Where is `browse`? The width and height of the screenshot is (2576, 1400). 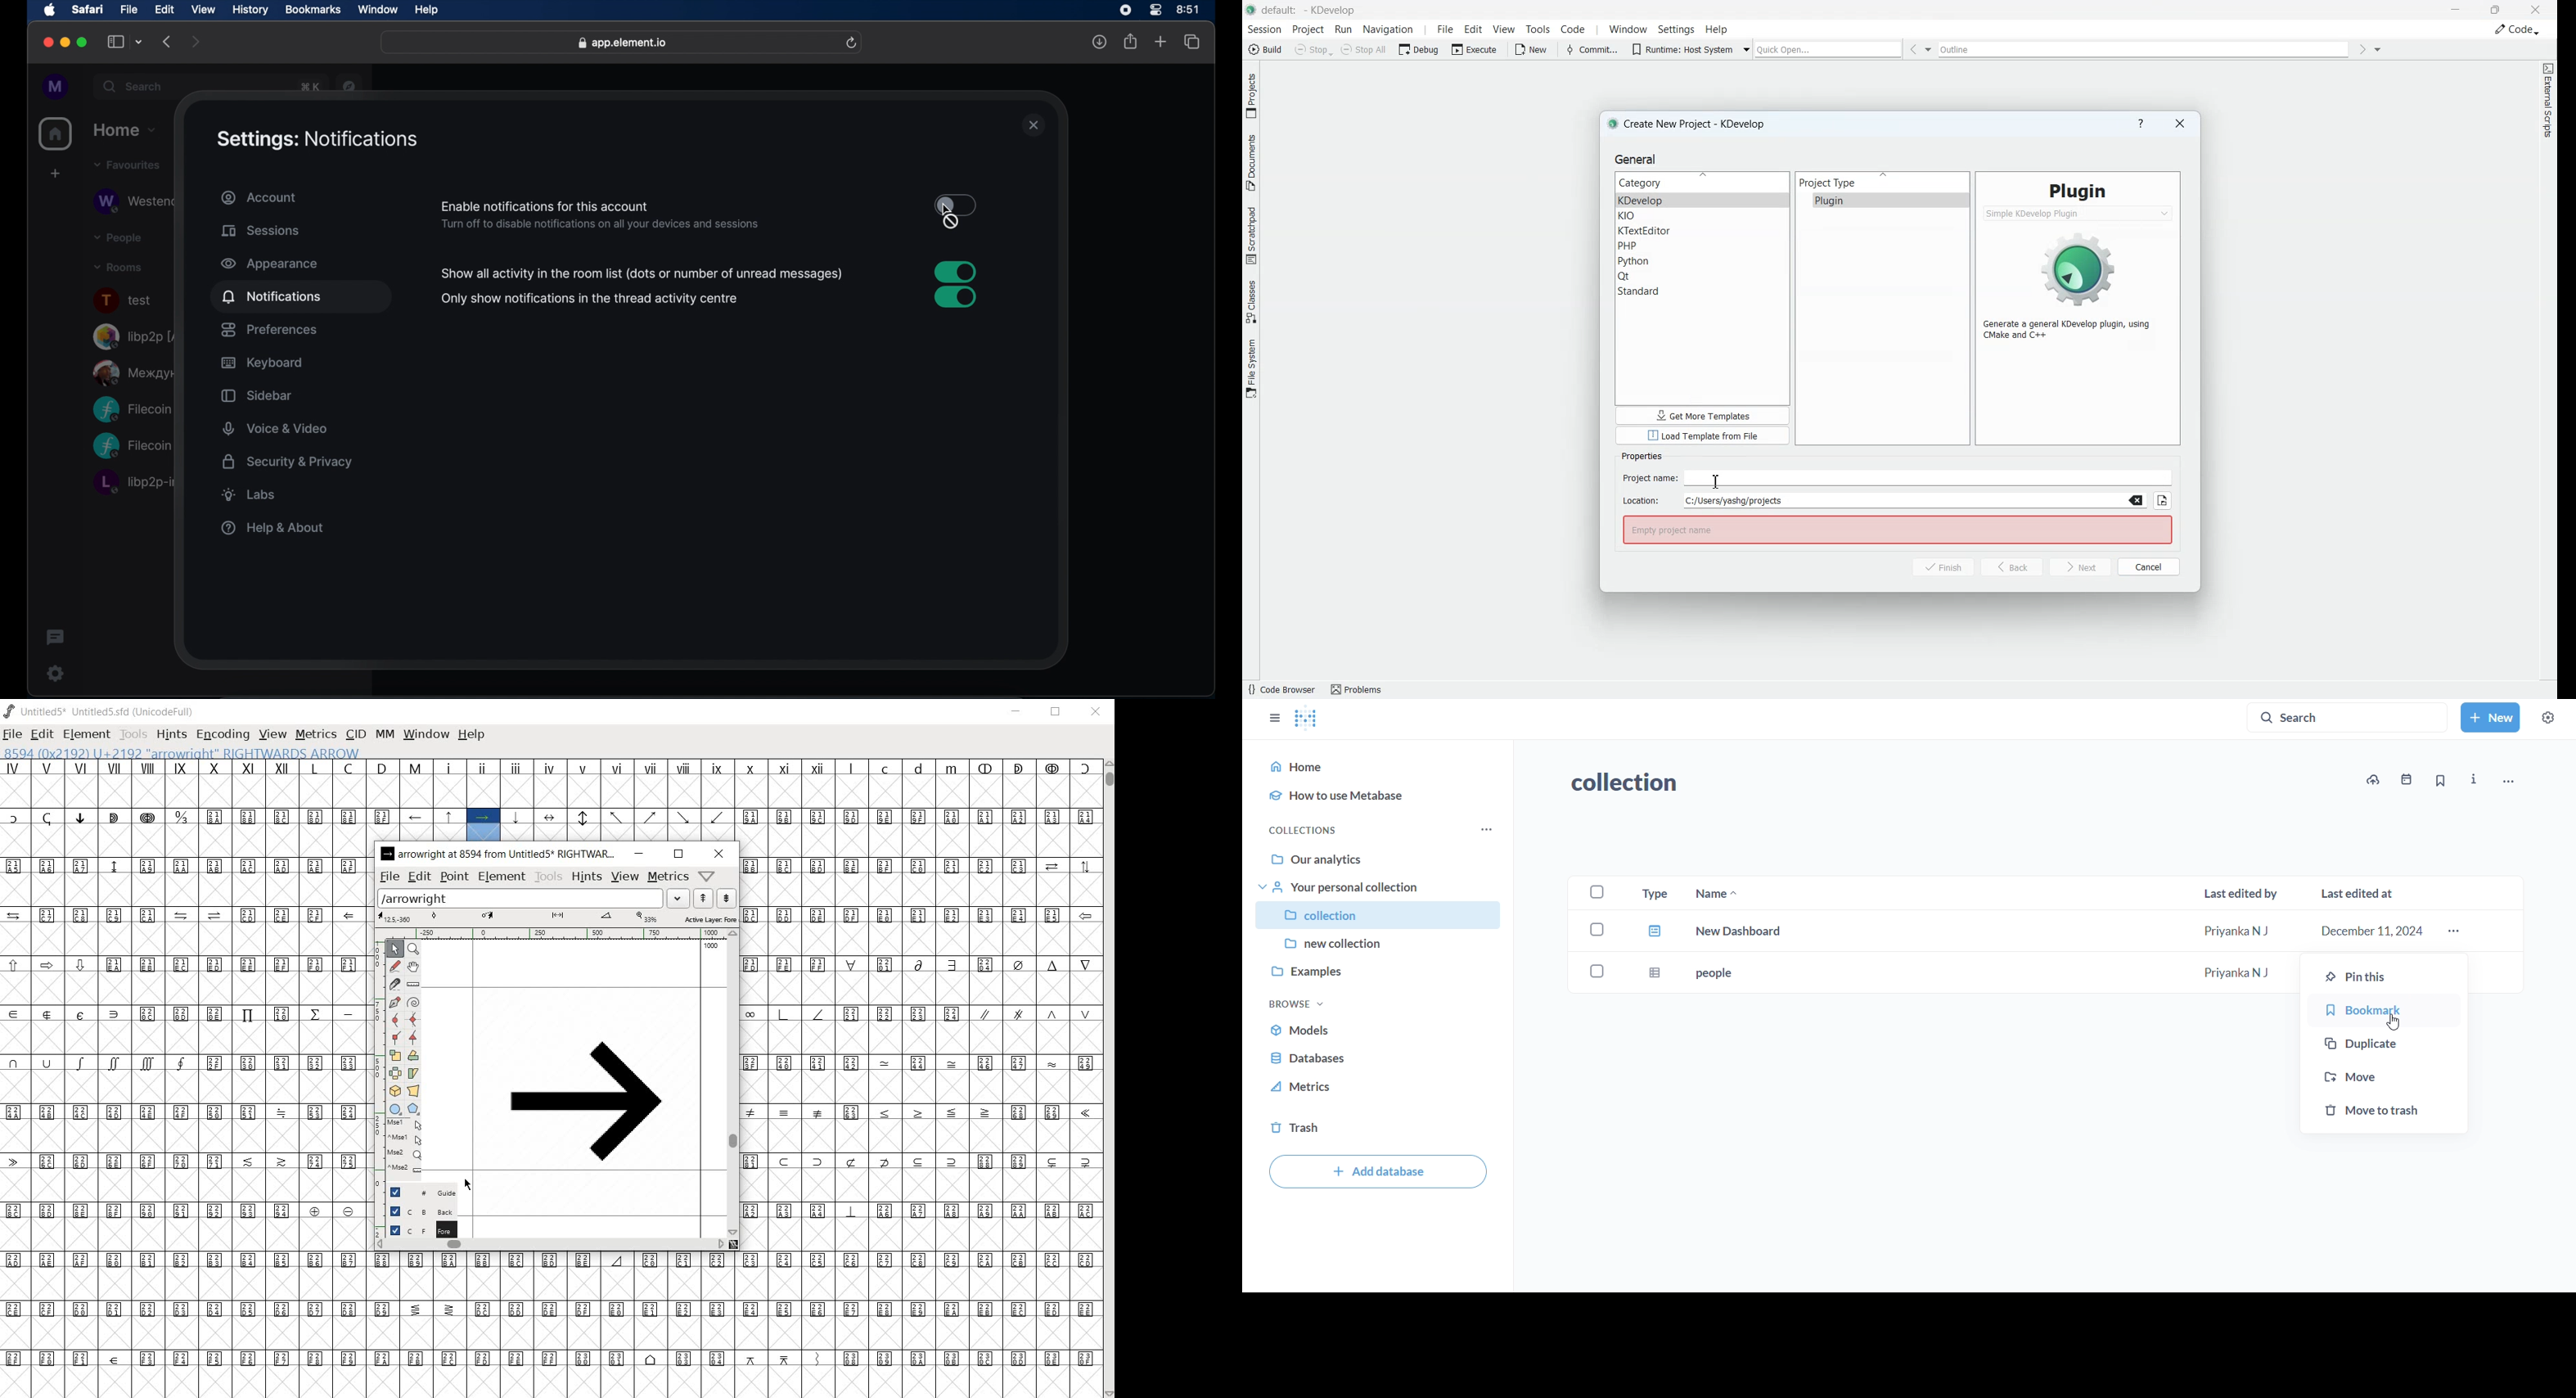 browse is located at coordinates (1297, 1003).